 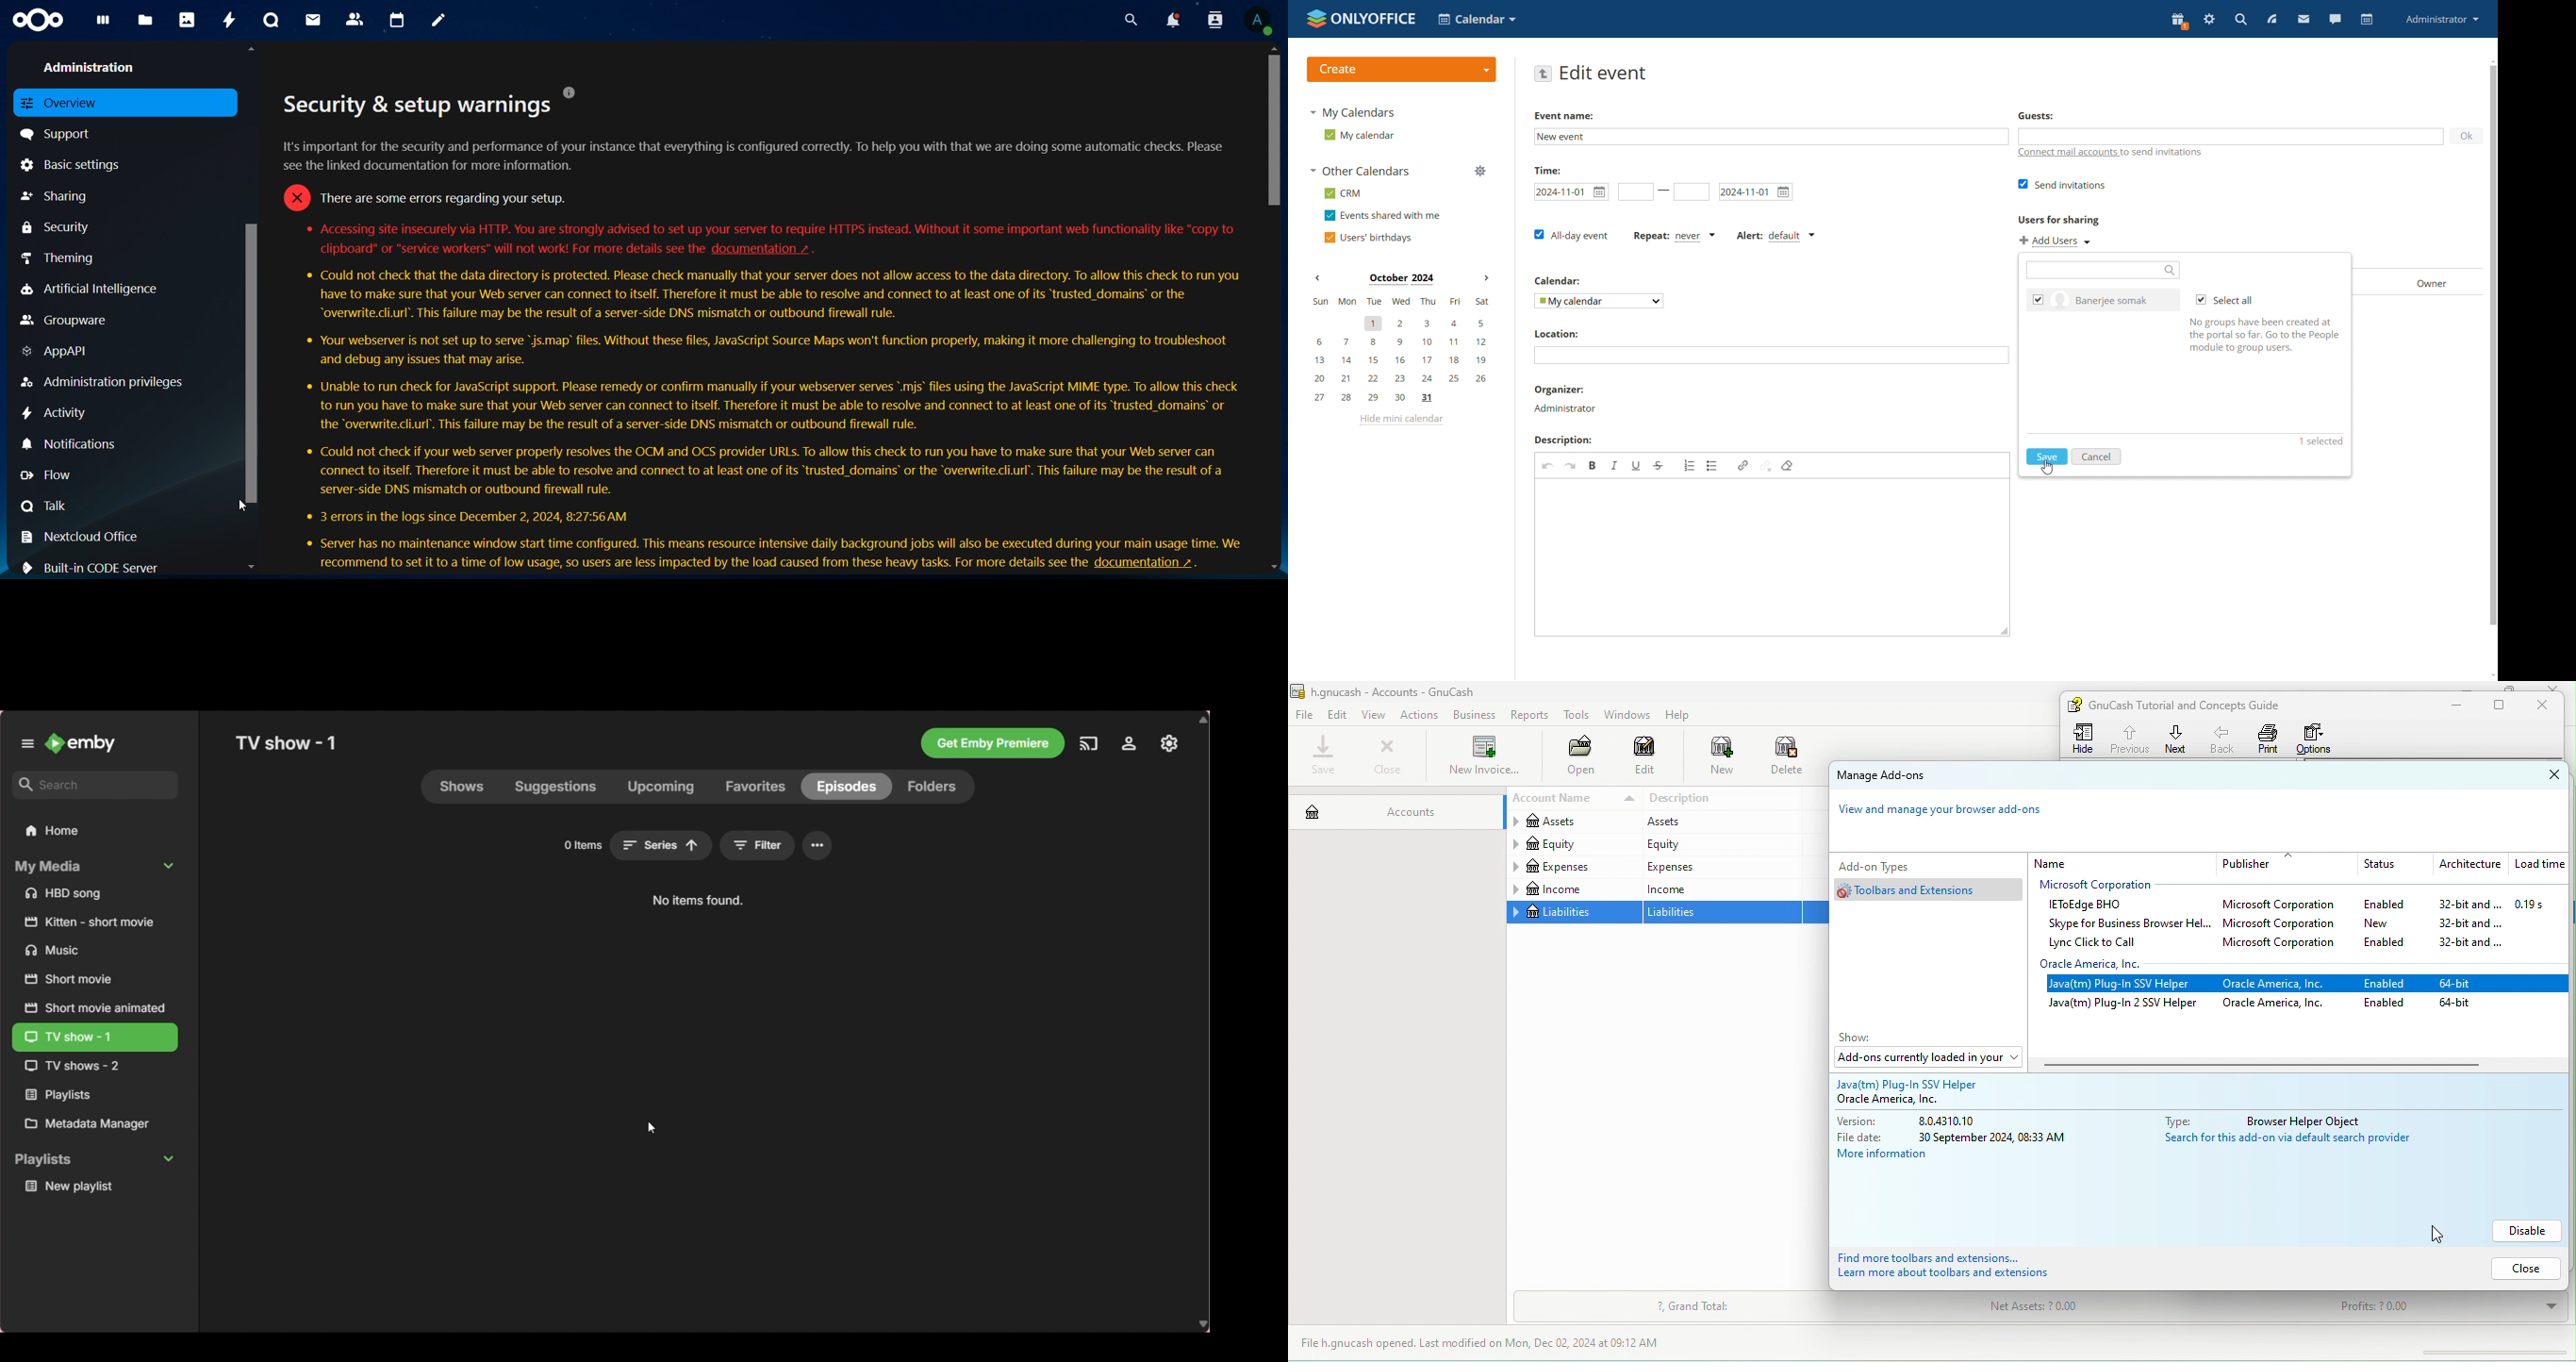 What do you see at coordinates (2059, 219) in the screenshot?
I see `Users for sharing` at bounding box center [2059, 219].